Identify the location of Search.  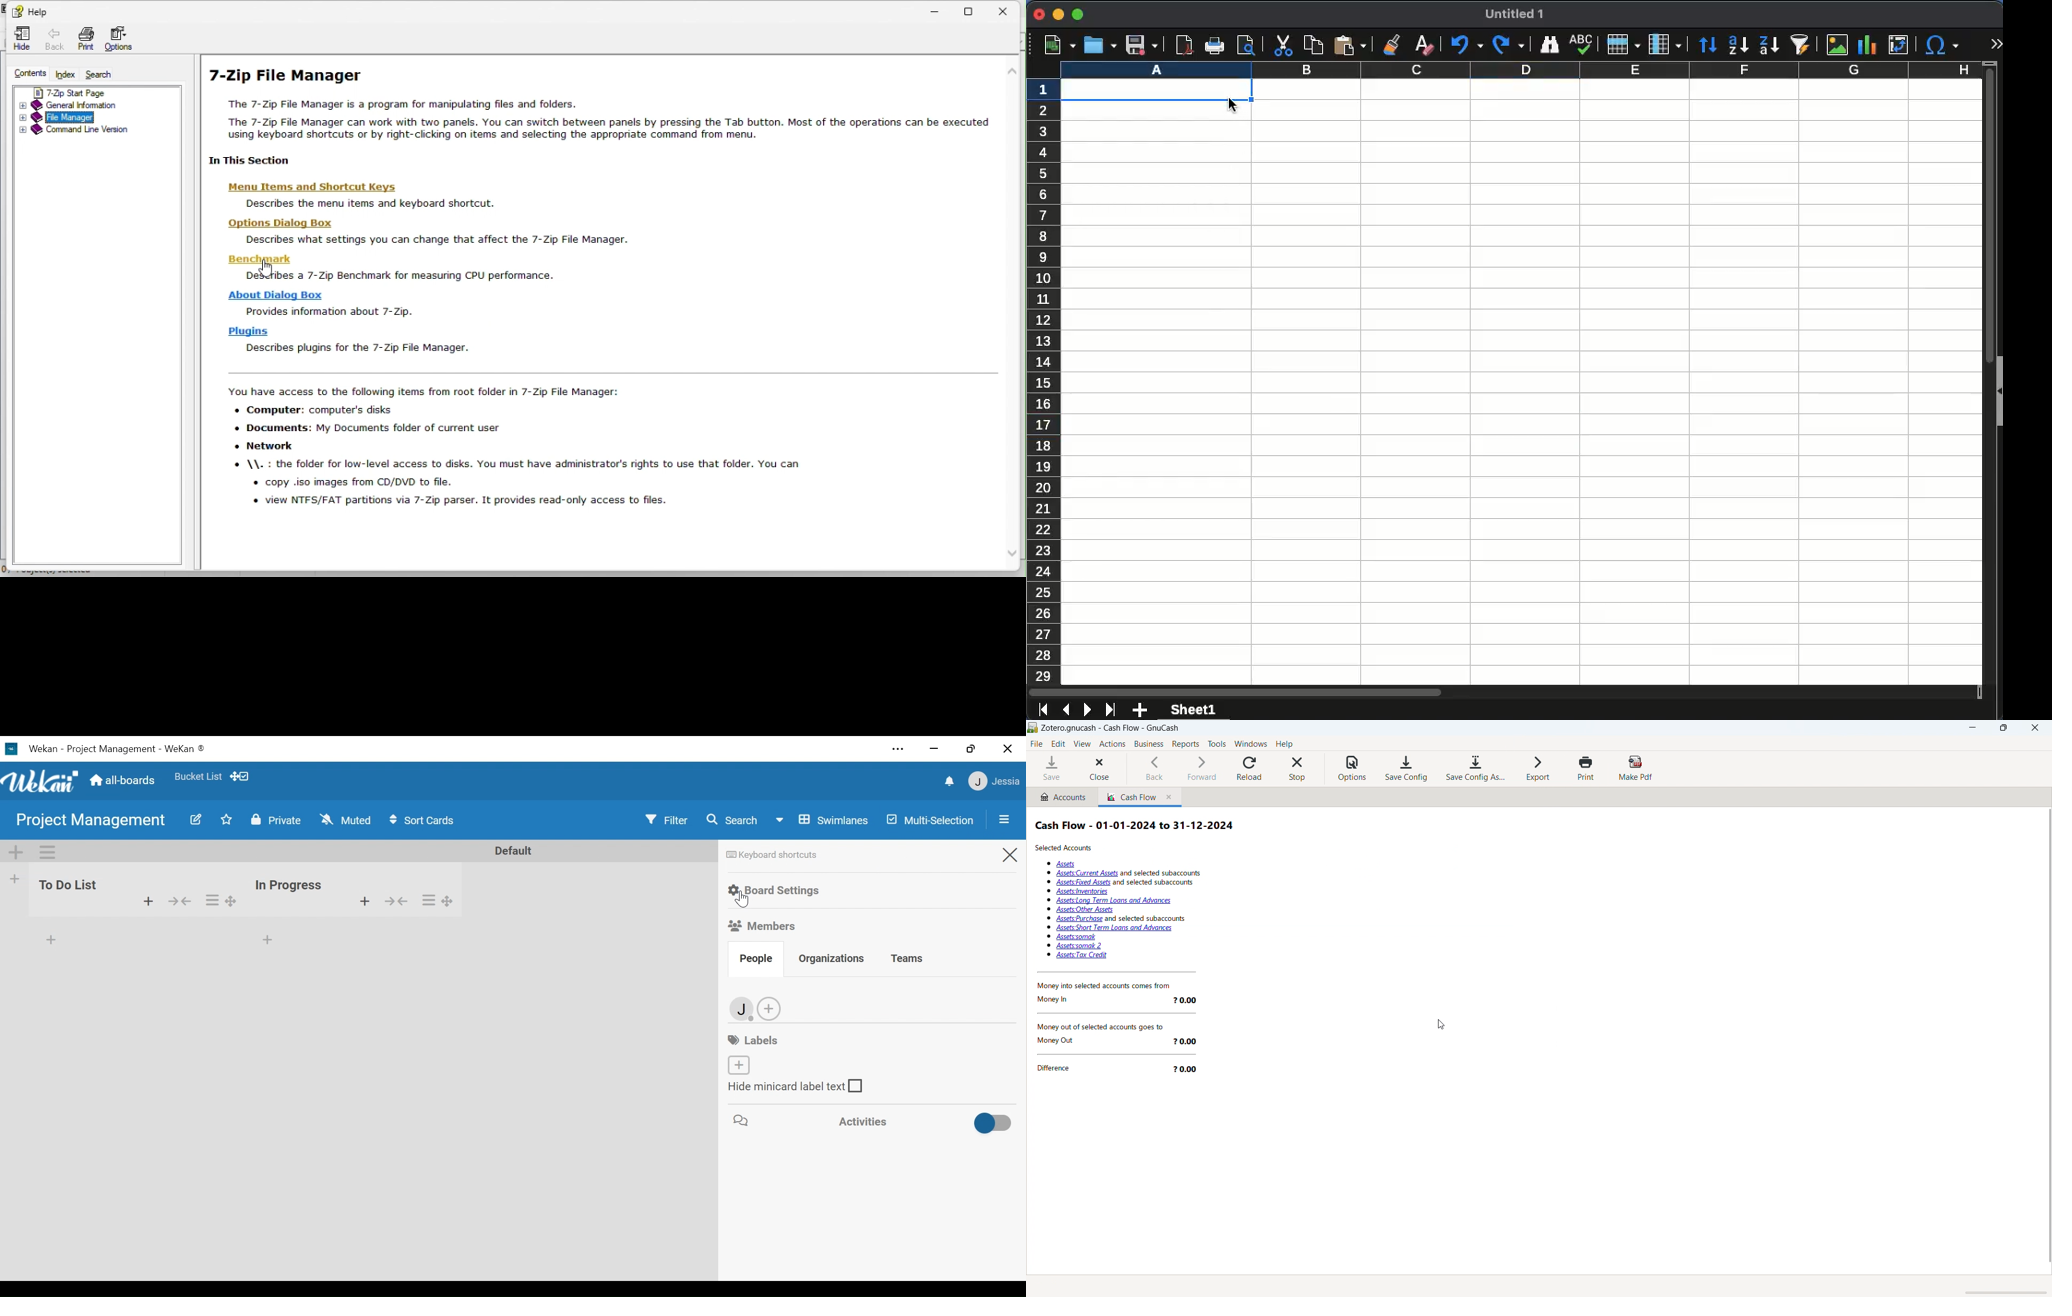
(110, 74).